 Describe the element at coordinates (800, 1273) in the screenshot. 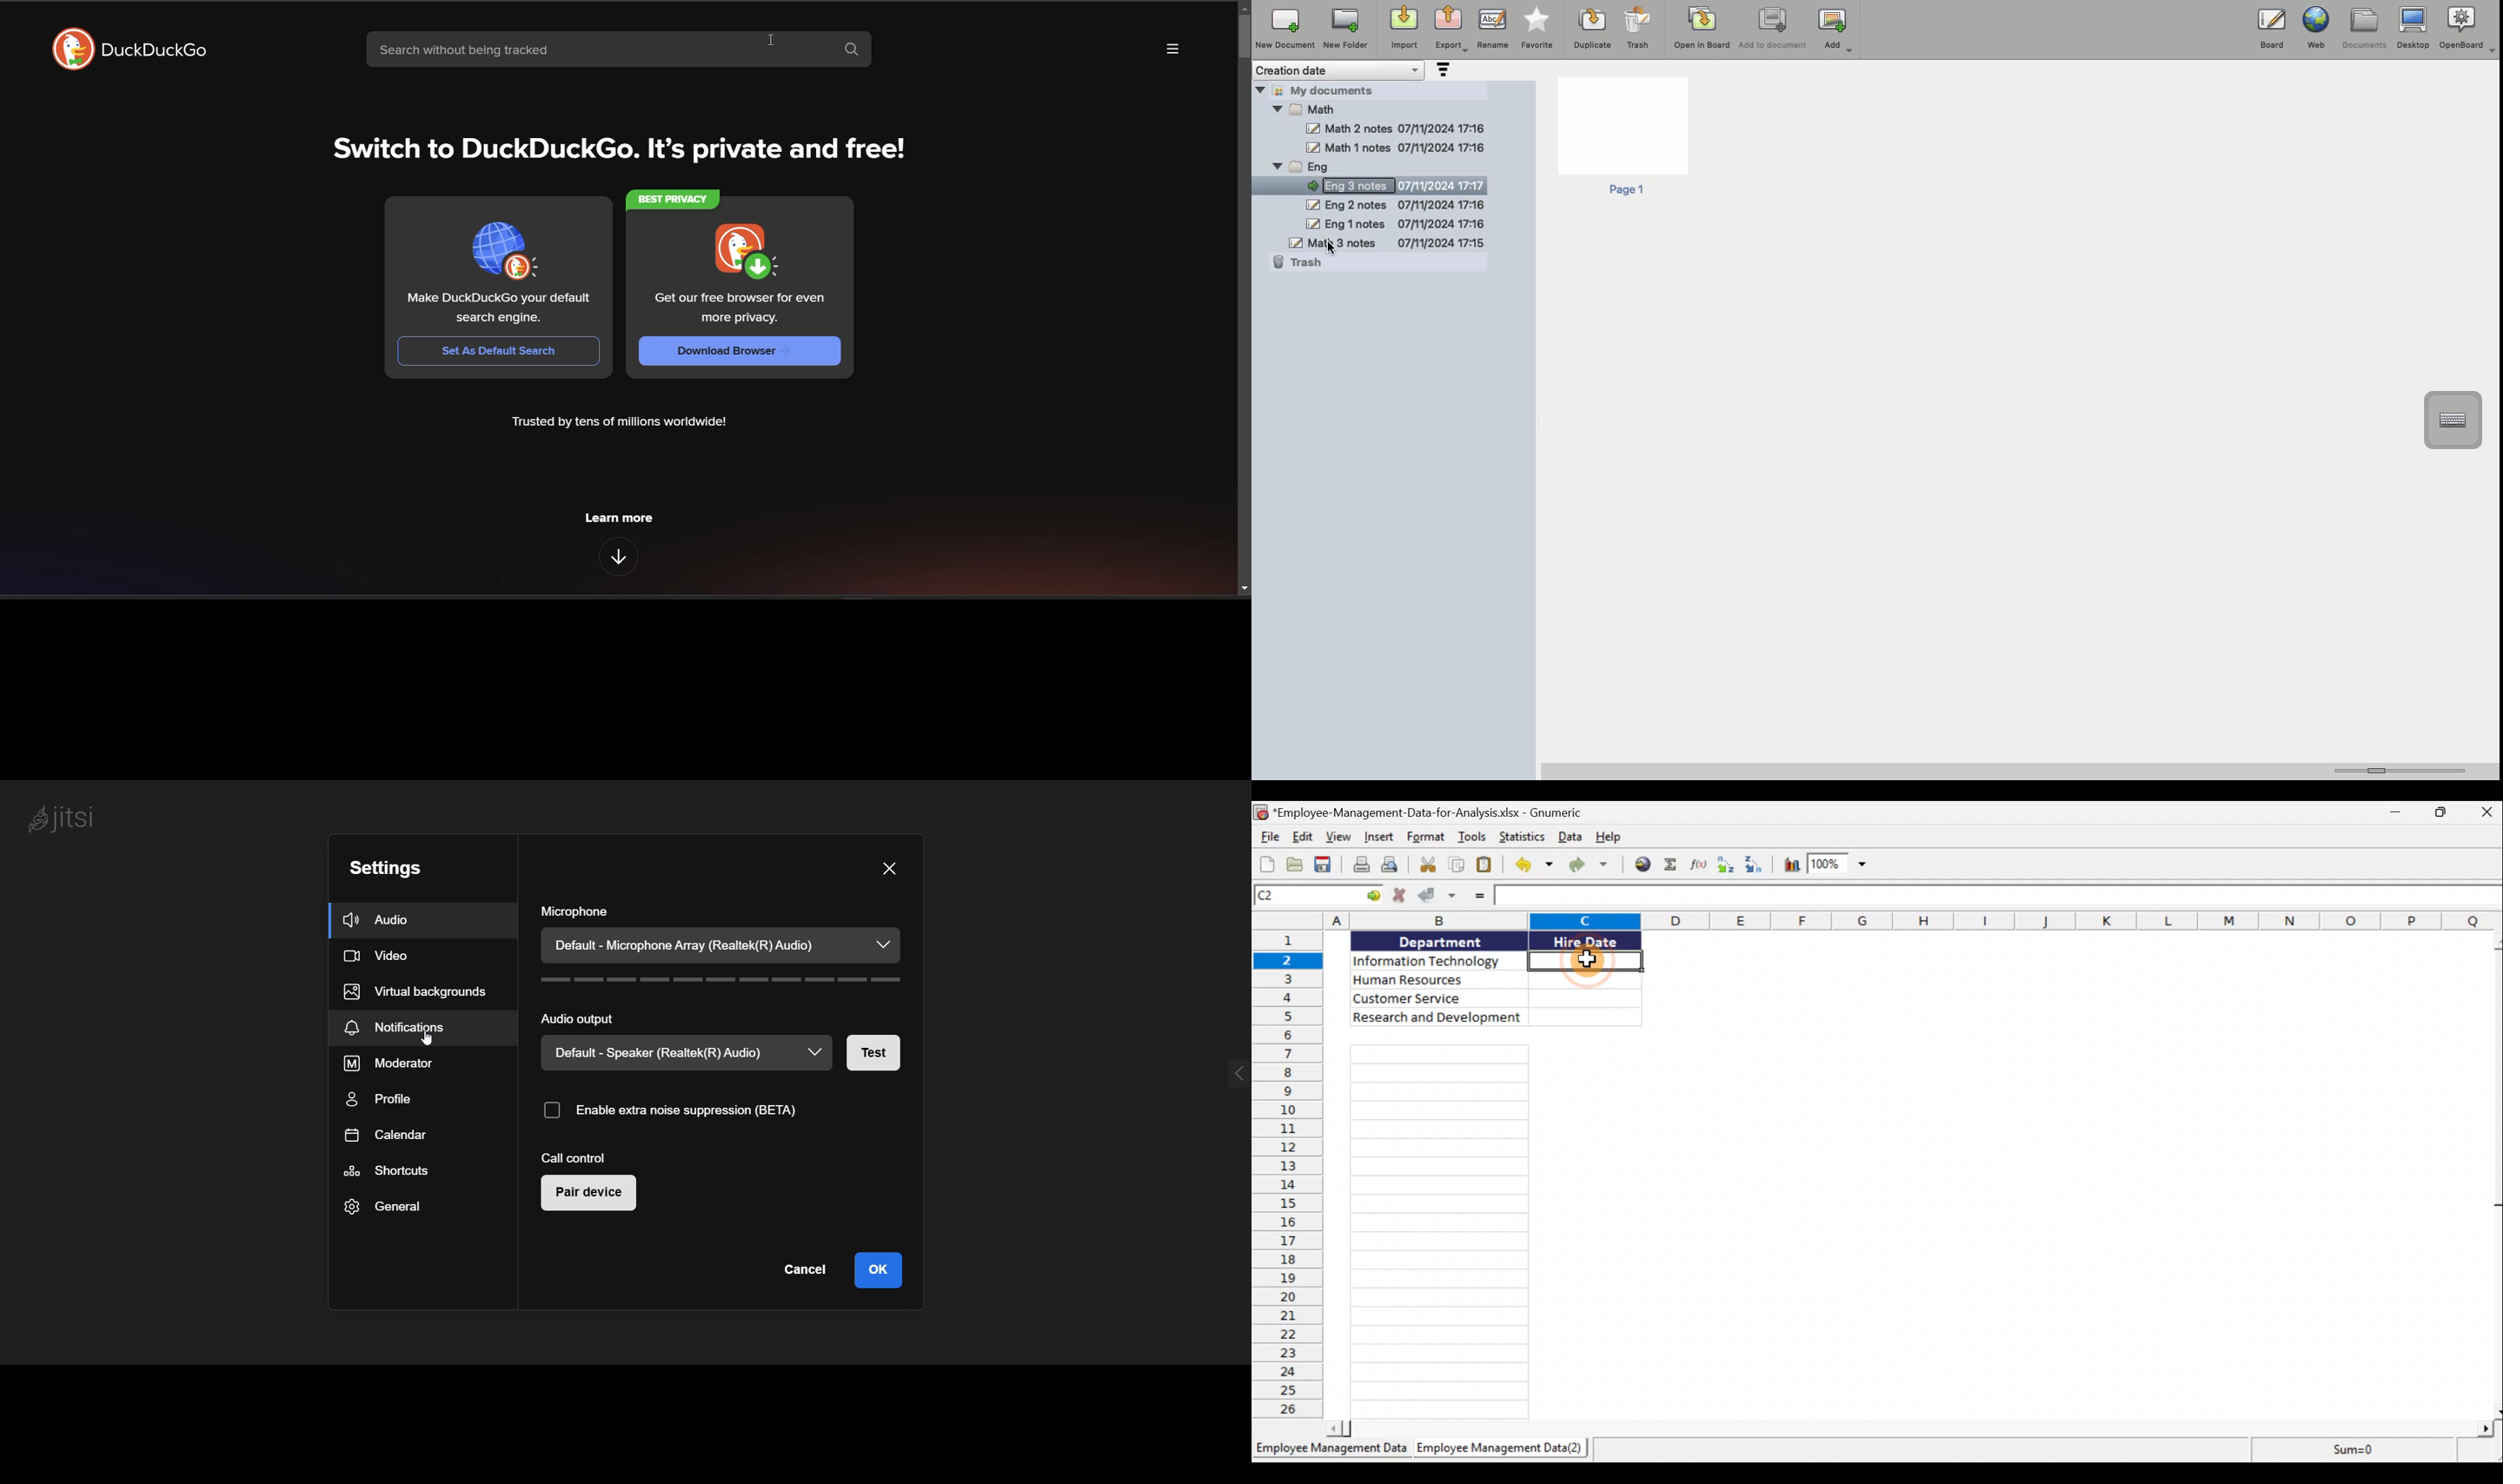

I see `cancel` at that location.